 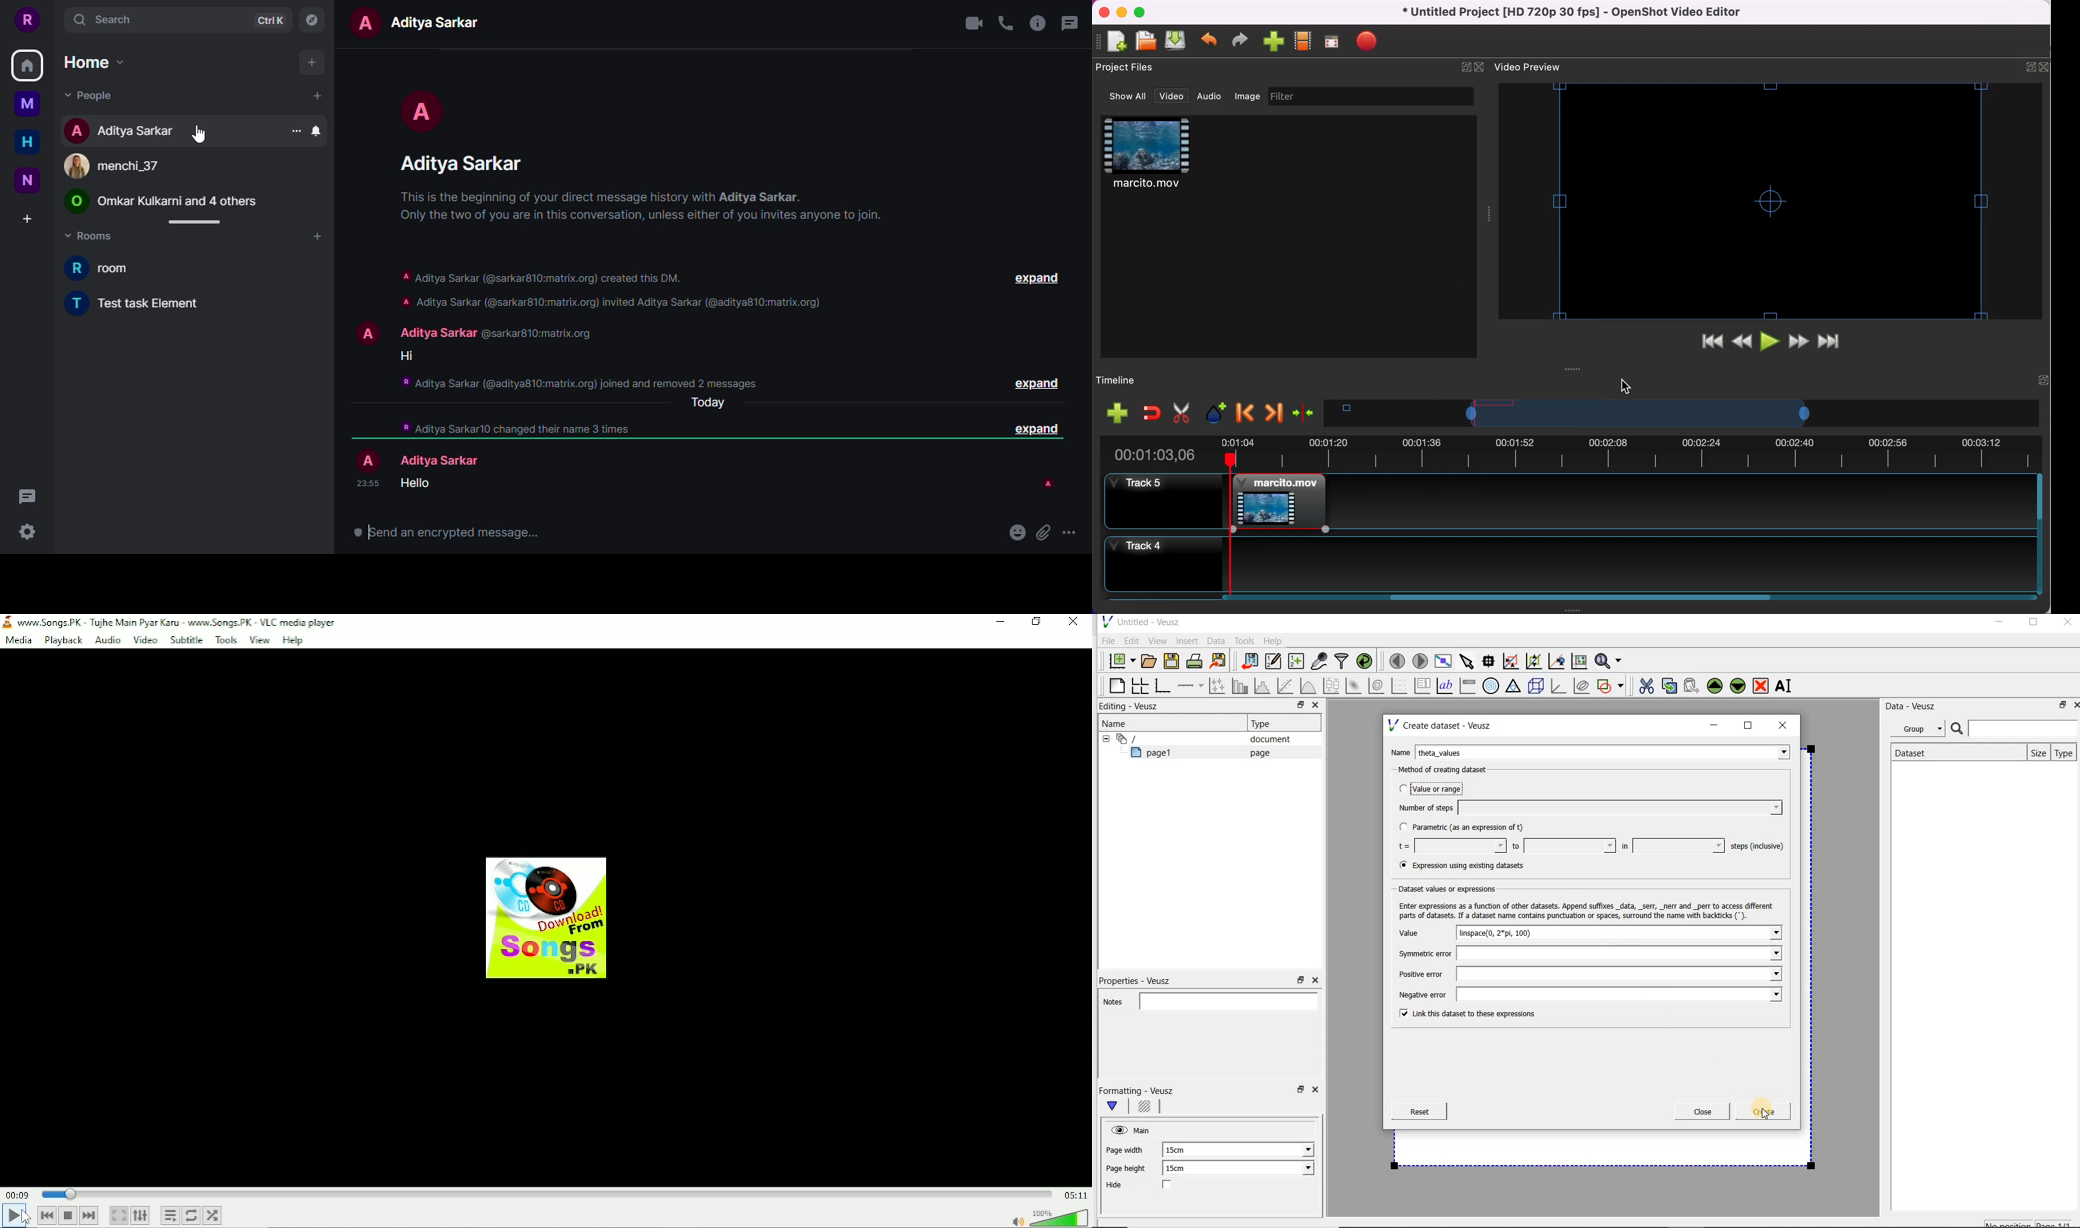 What do you see at coordinates (546, 1194) in the screenshot?
I see `Play duration` at bounding box center [546, 1194].